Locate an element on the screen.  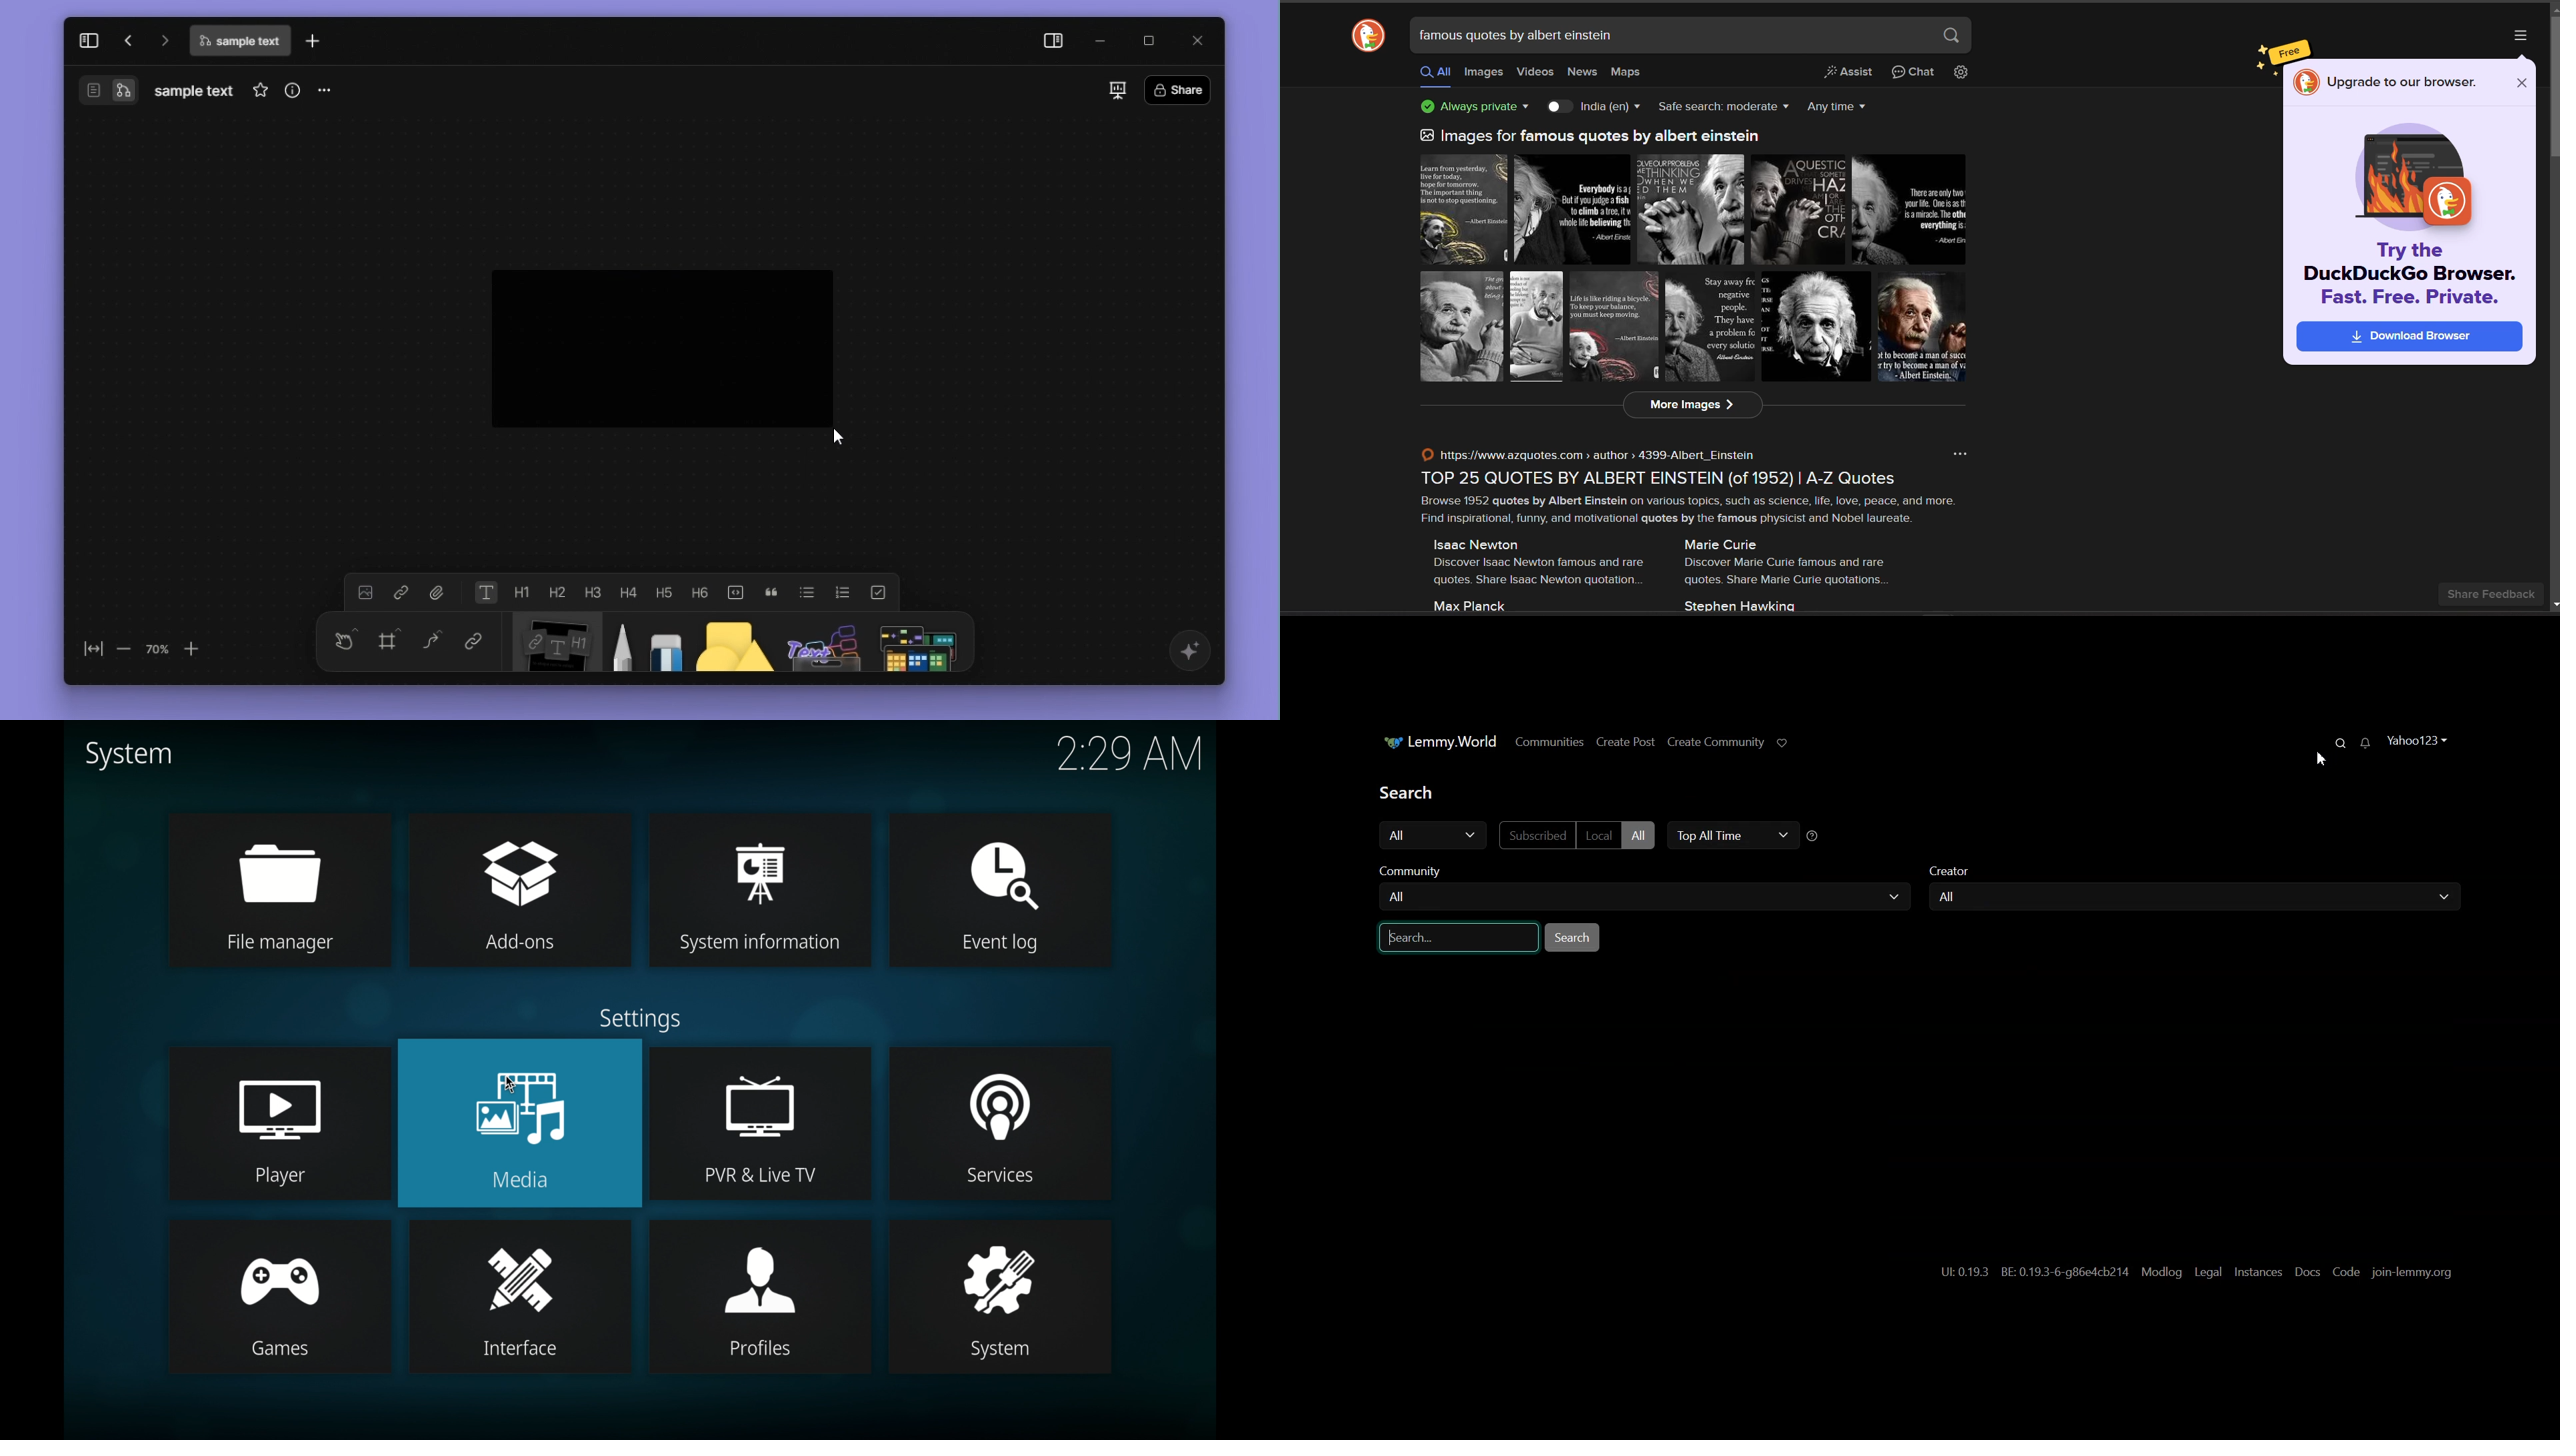
Notes (text box) being drawn is located at coordinates (659, 346).